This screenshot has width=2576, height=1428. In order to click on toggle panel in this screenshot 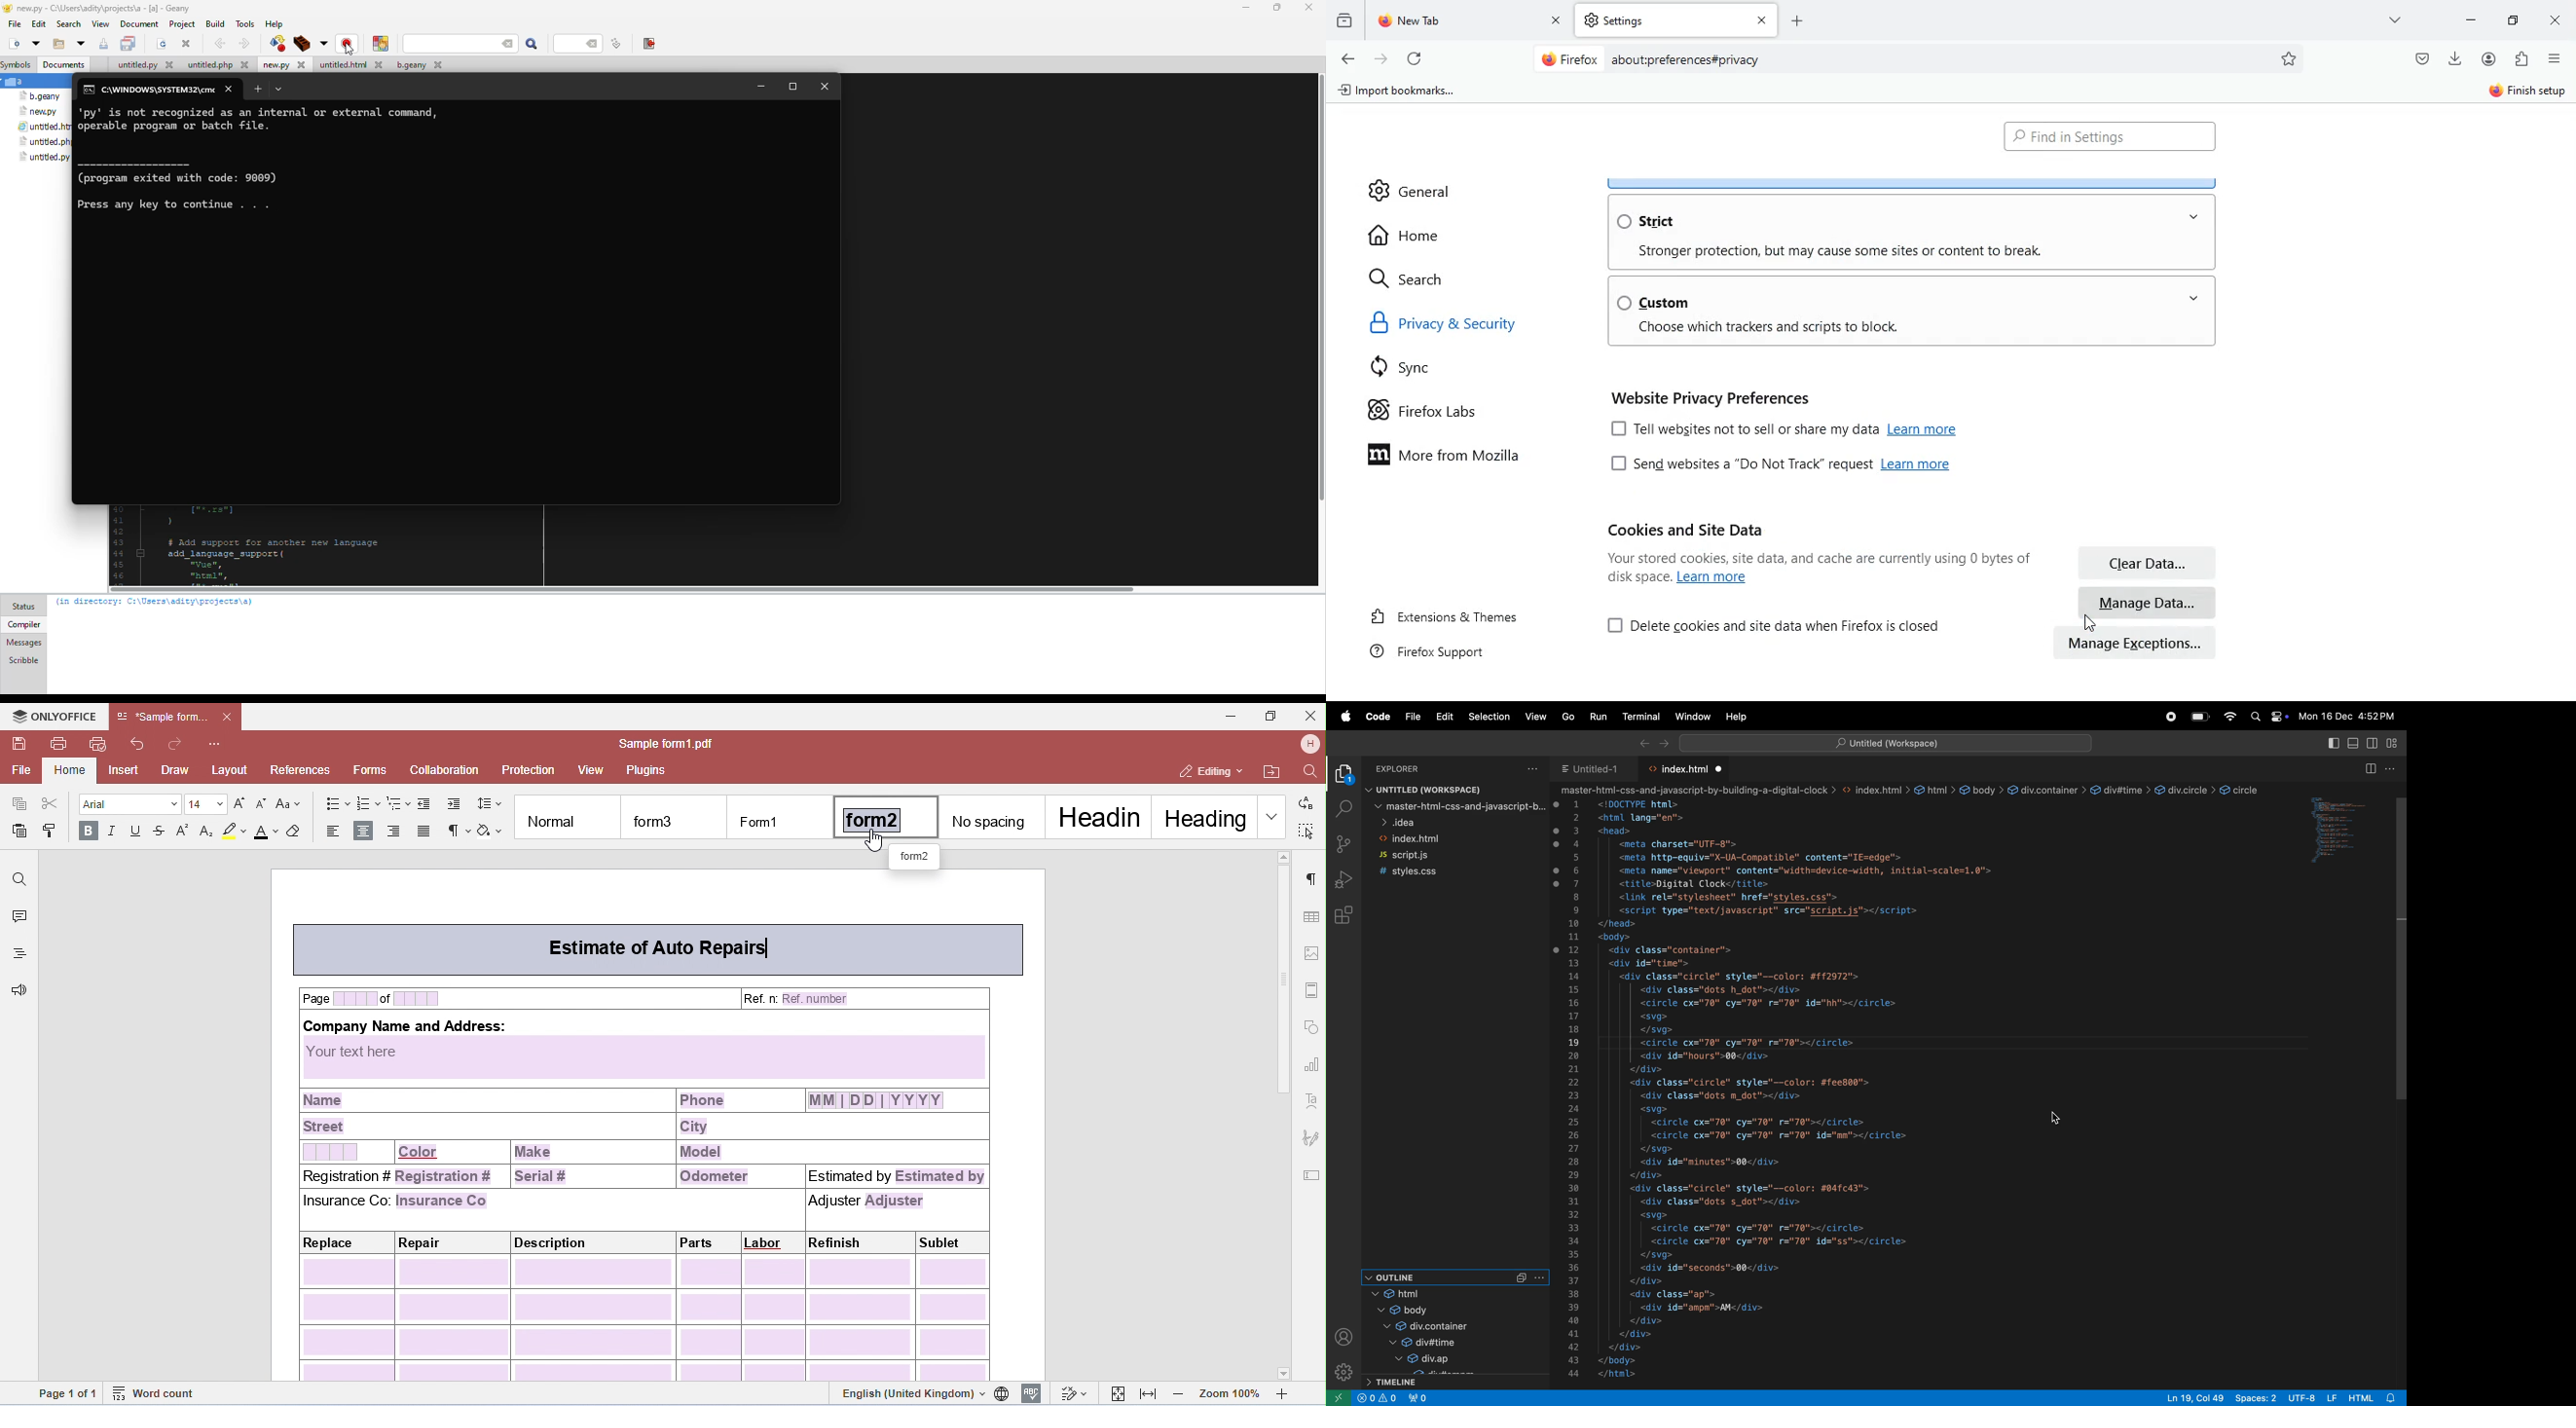, I will do `click(2356, 744)`.